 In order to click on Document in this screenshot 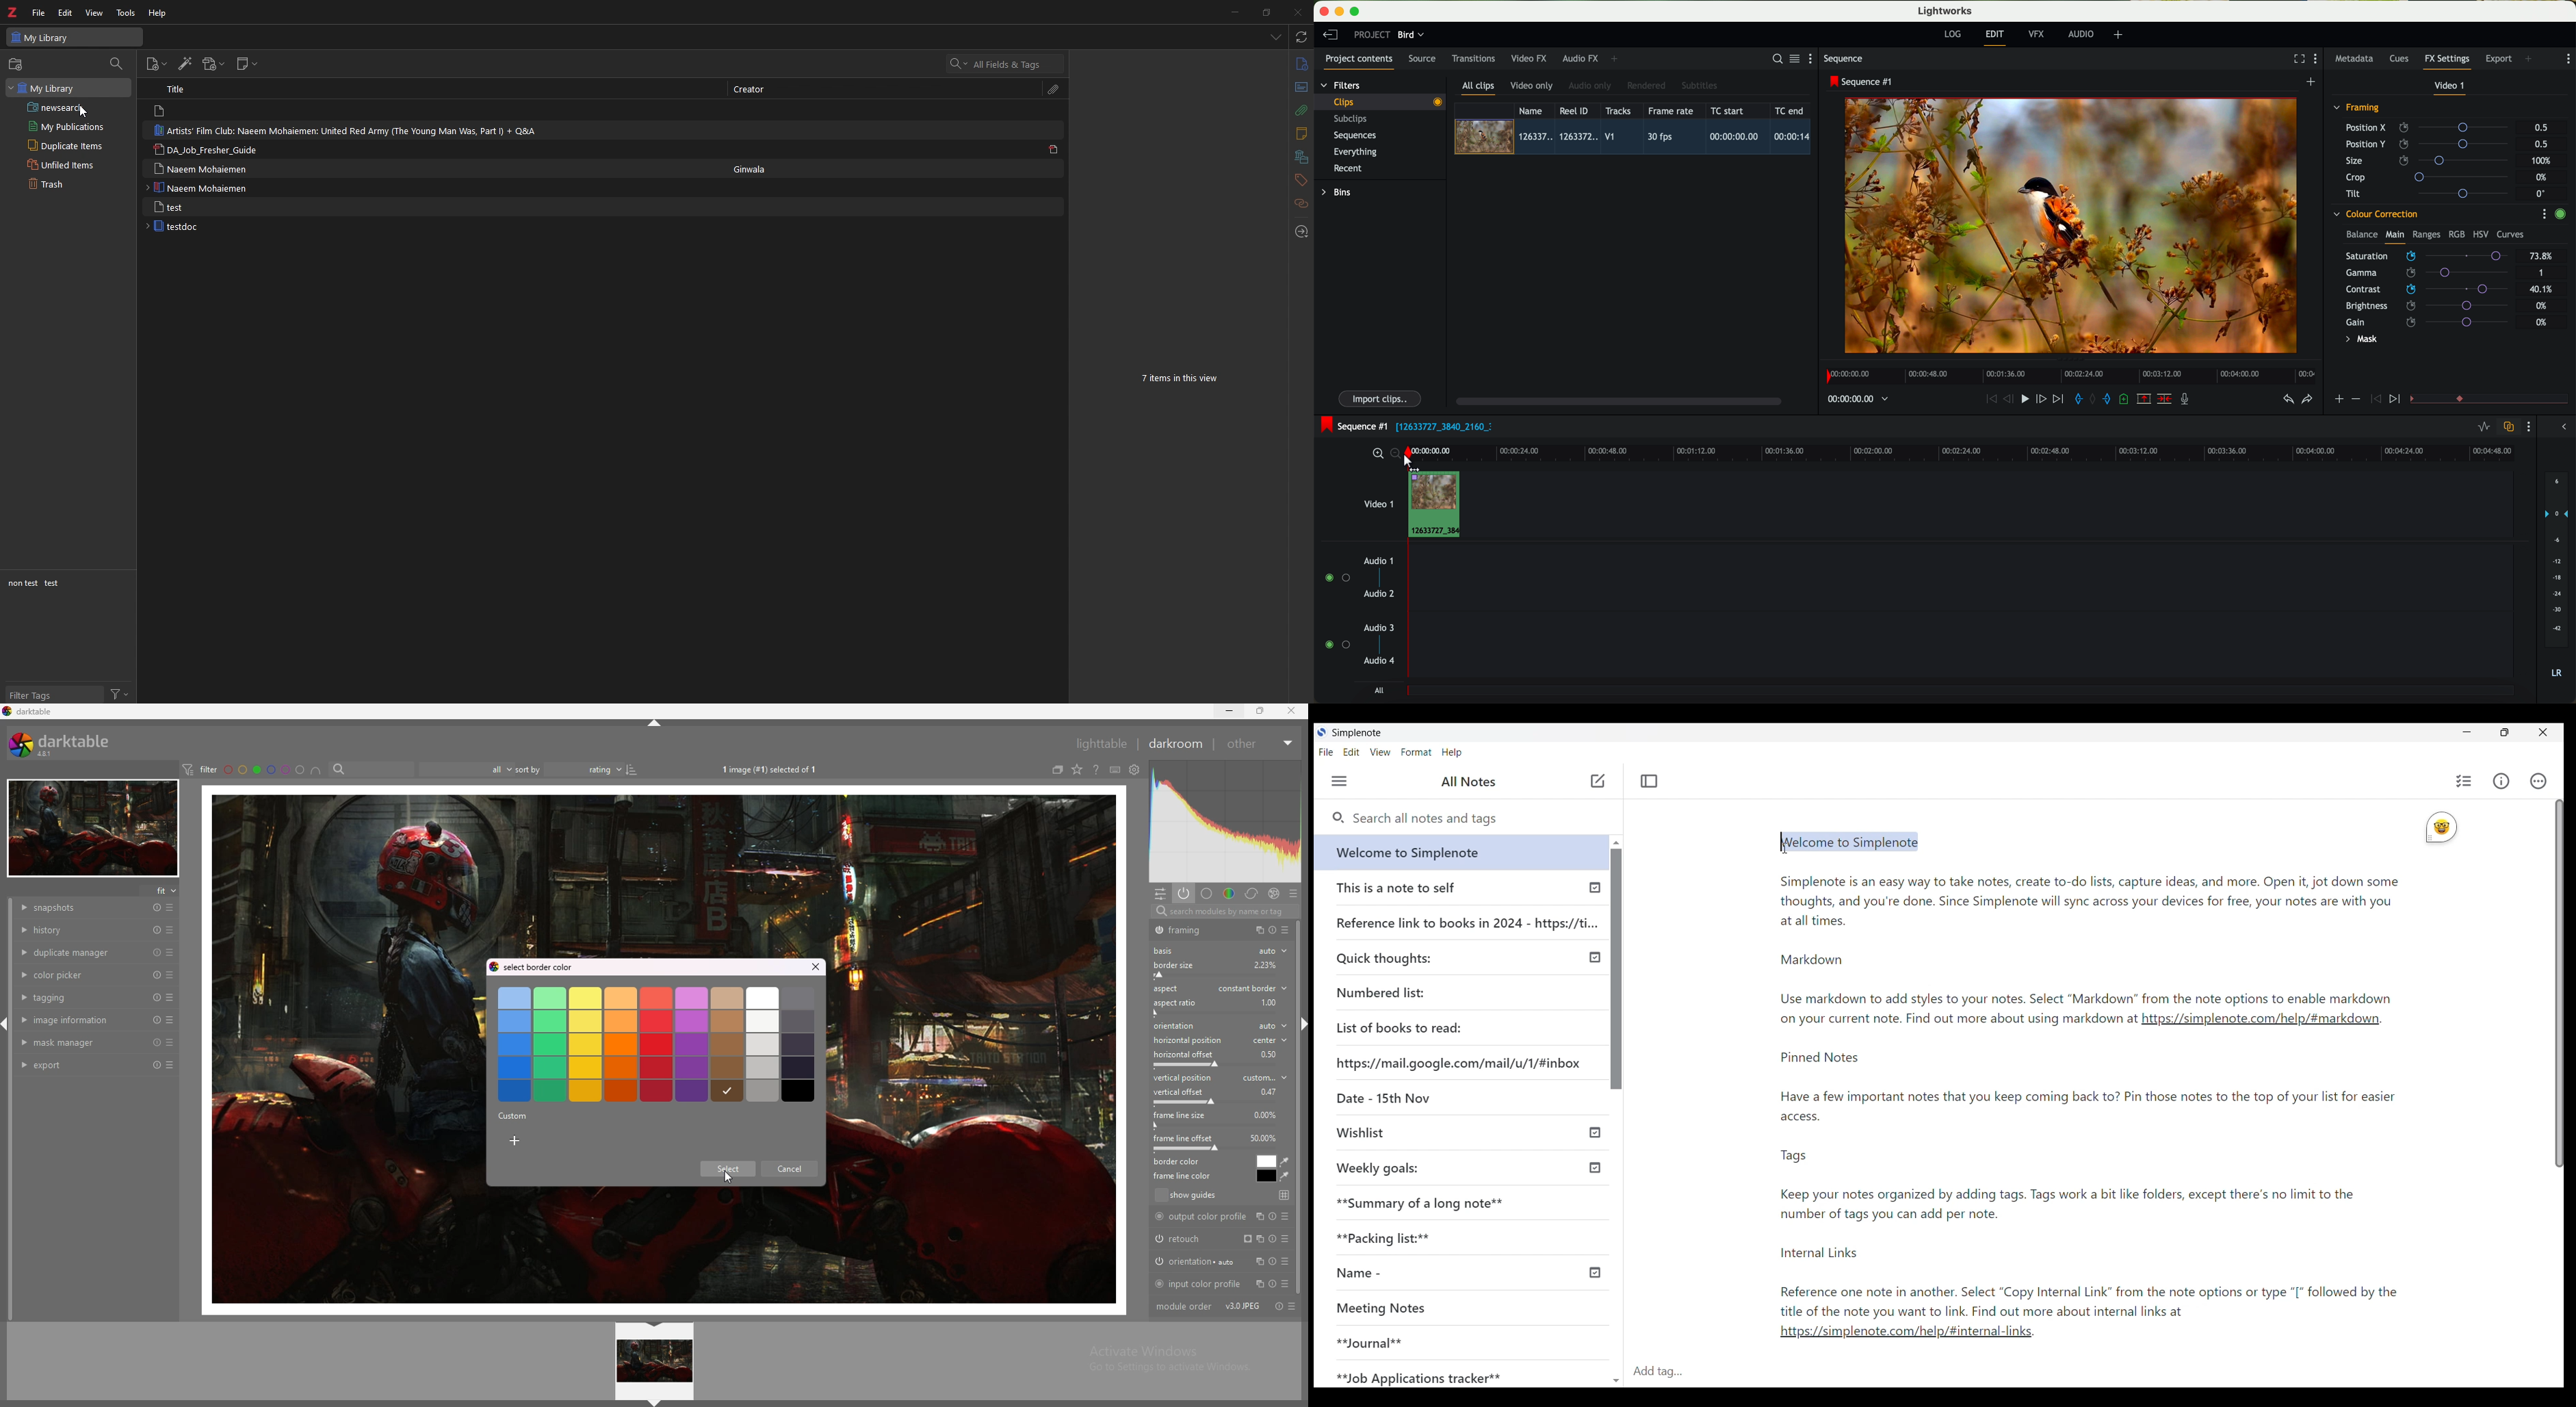, I will do `click(200, 170)`.